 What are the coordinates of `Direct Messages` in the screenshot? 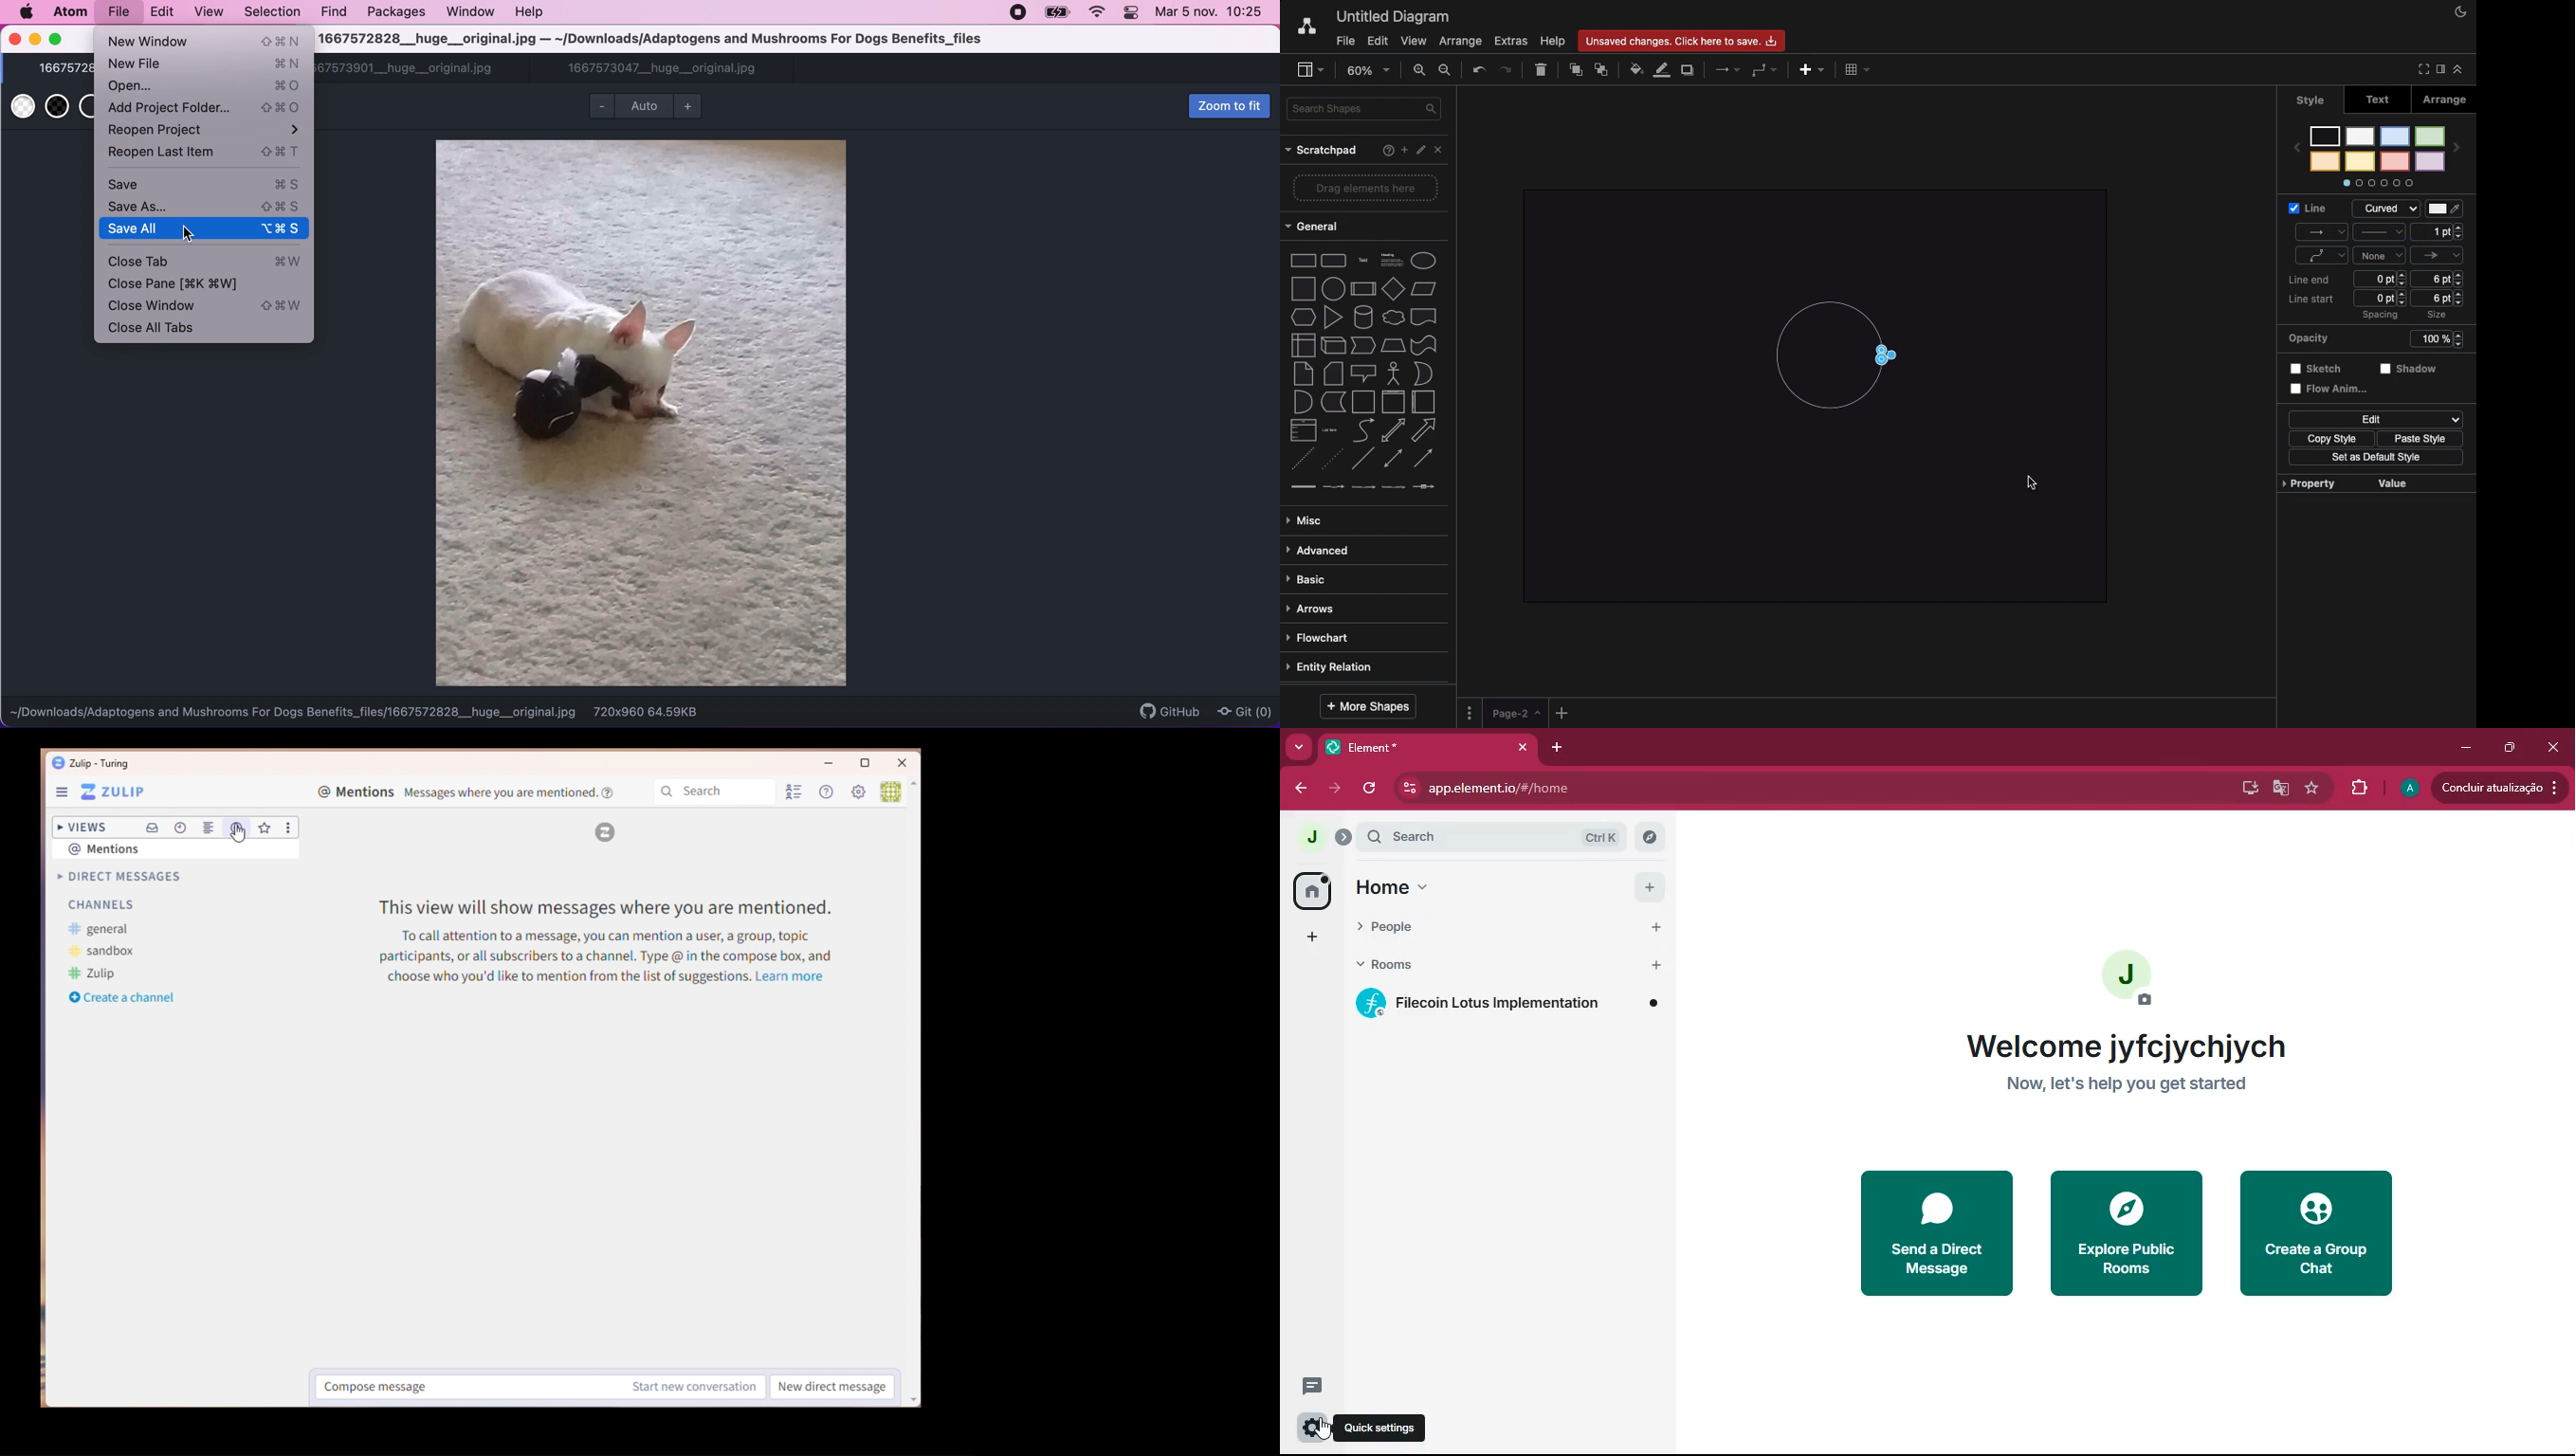 It's located at (117, 877).